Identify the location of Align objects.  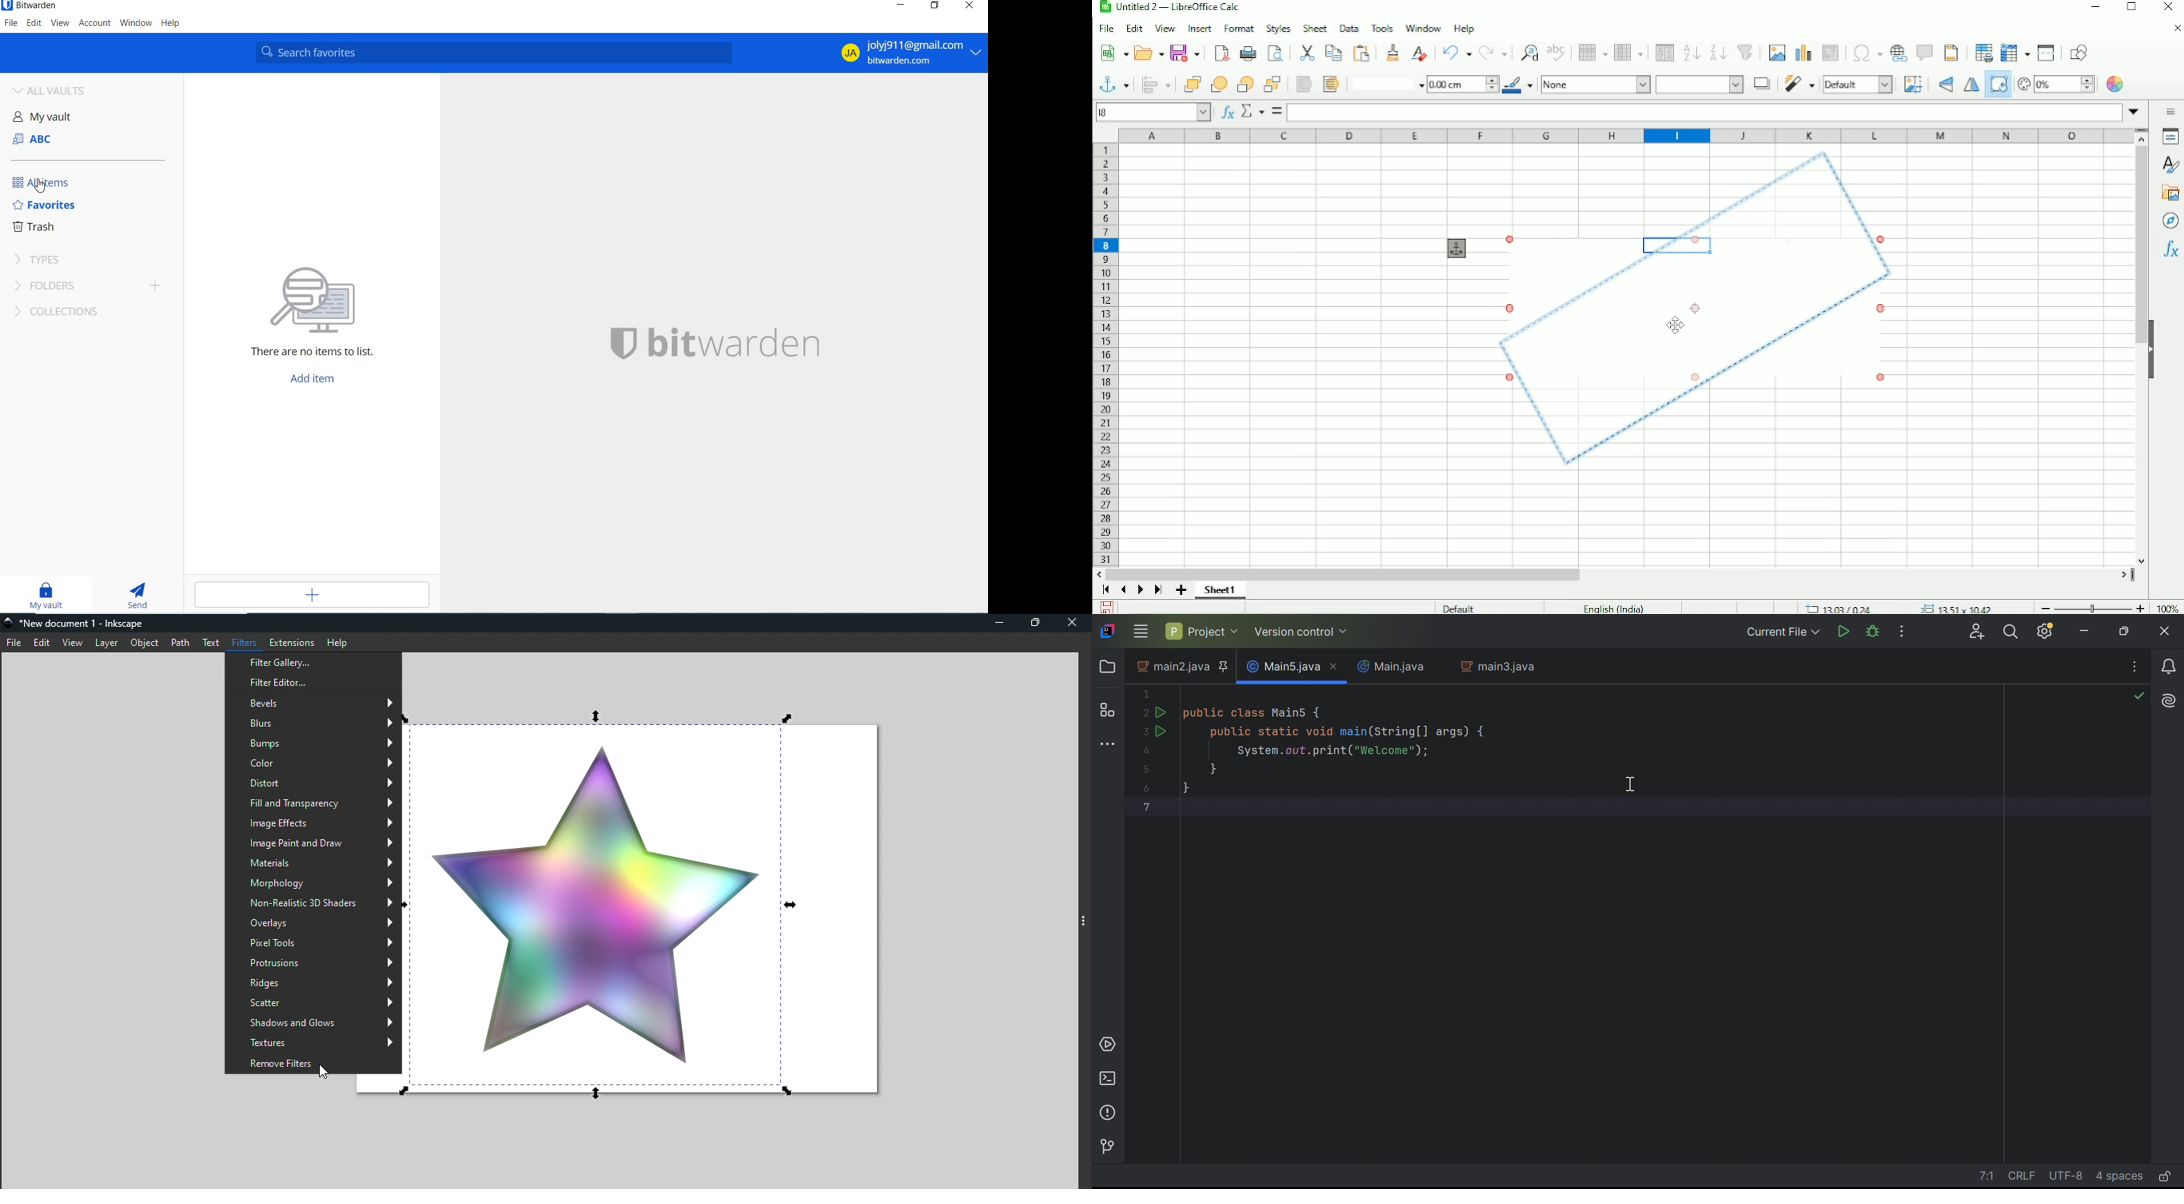
(1155, 84).